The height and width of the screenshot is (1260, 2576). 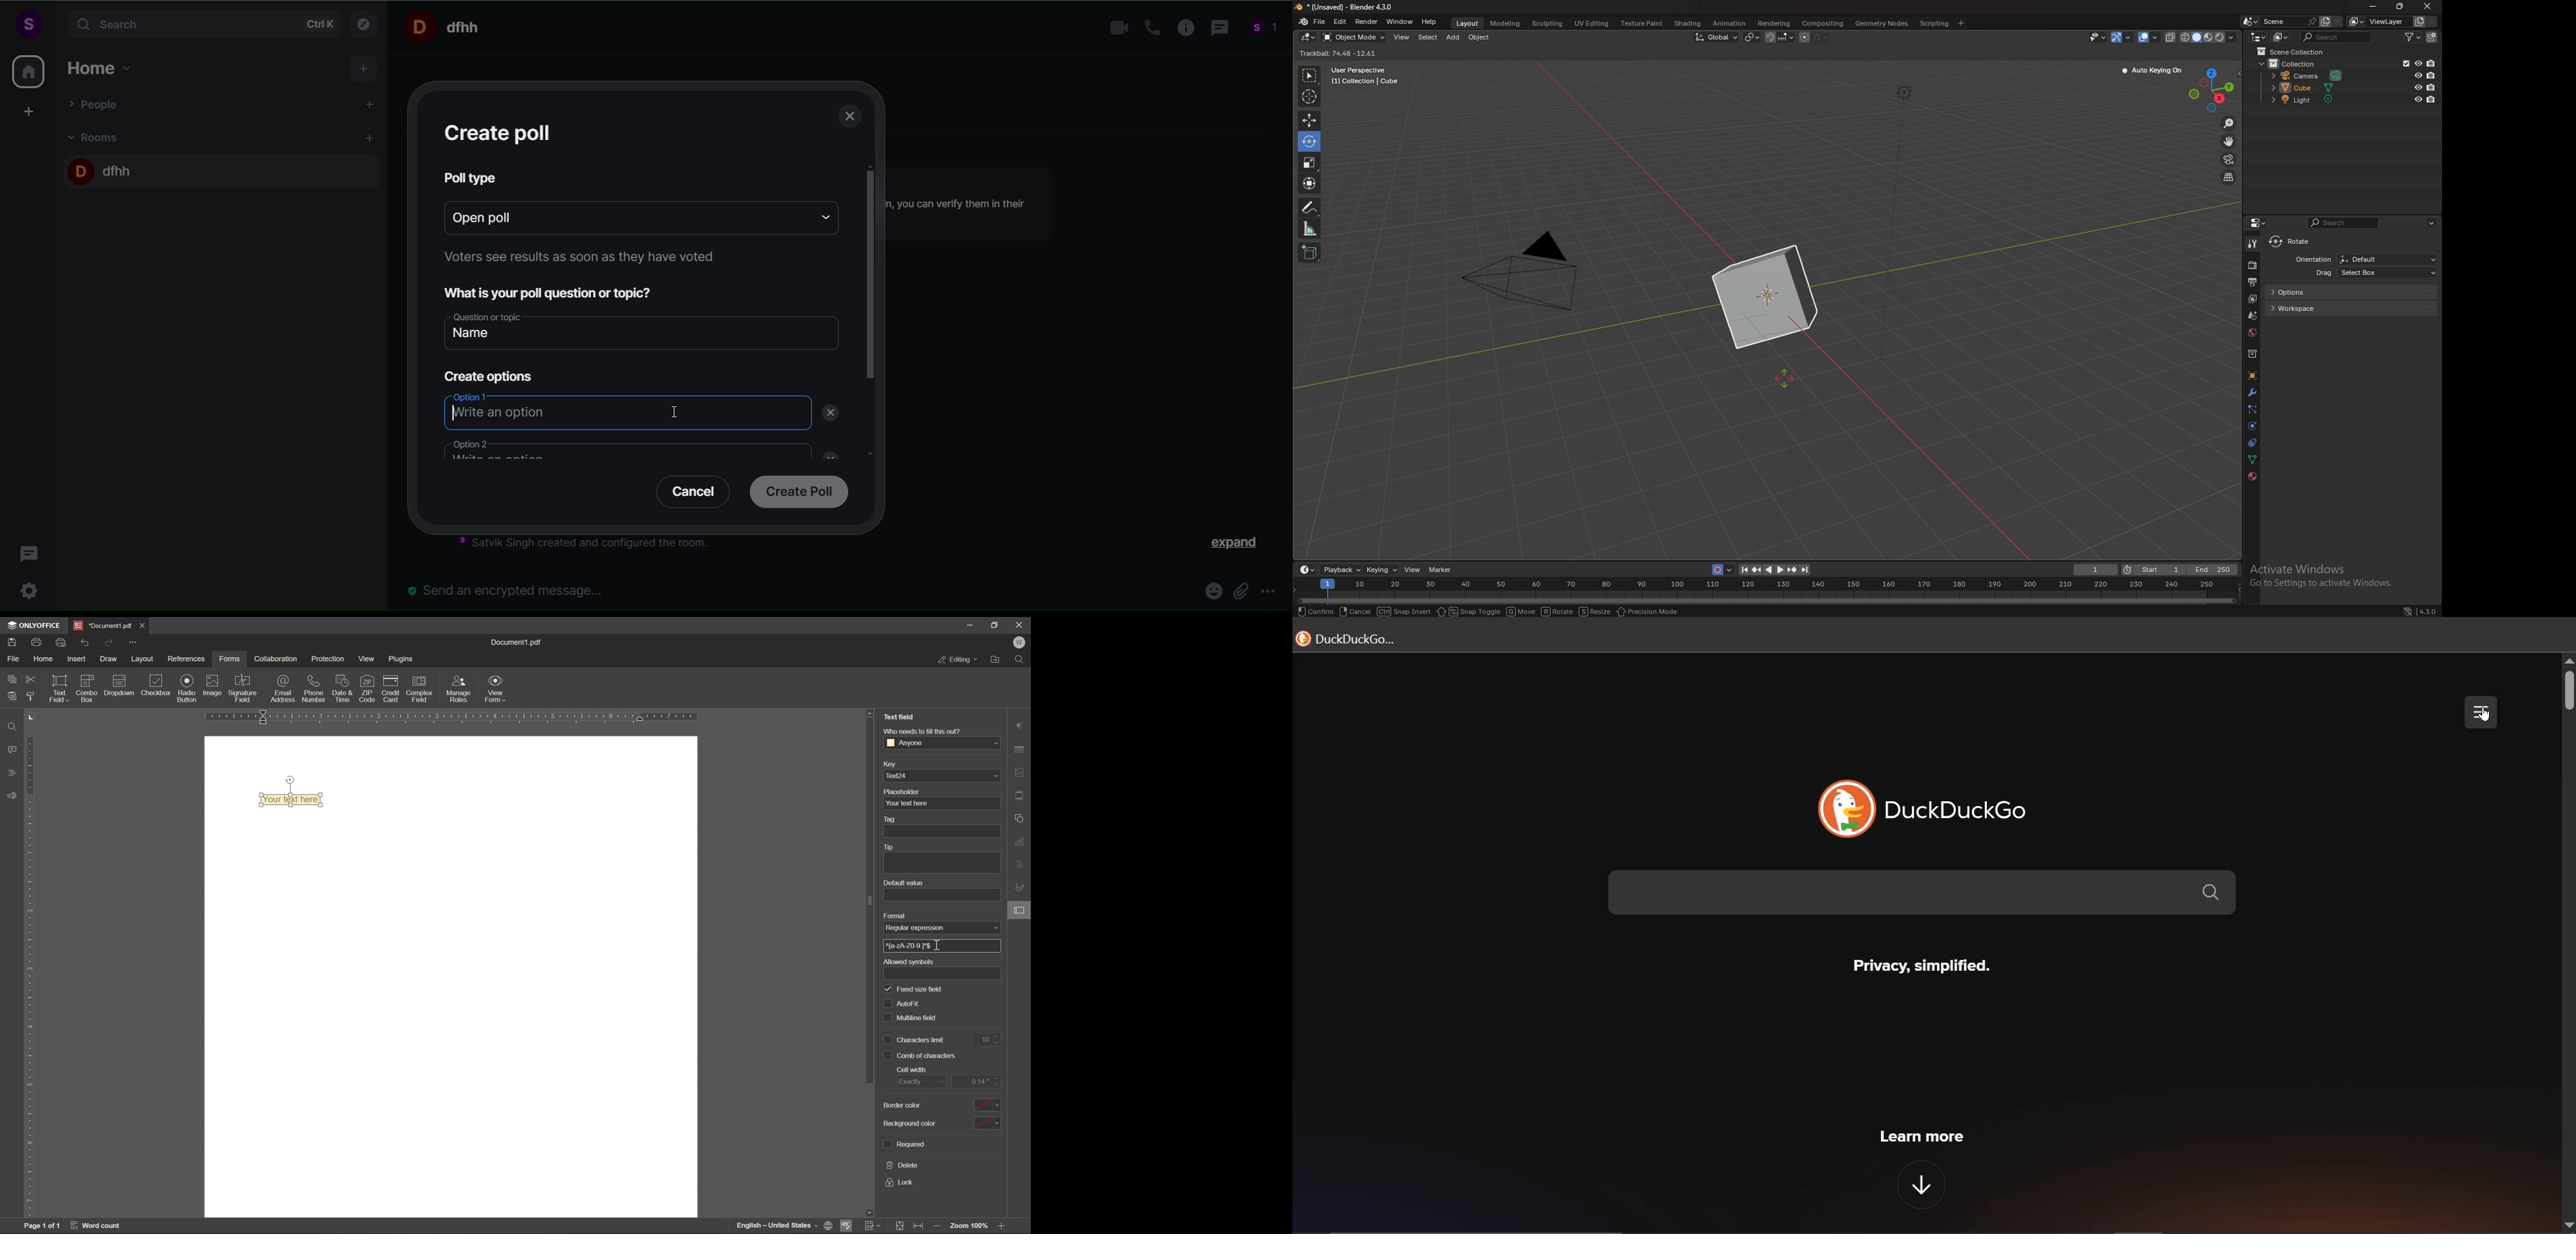 What do you see at coordinates (290, 780) in the screenshot?
I see `rotate` at bounding box center [290, 780].